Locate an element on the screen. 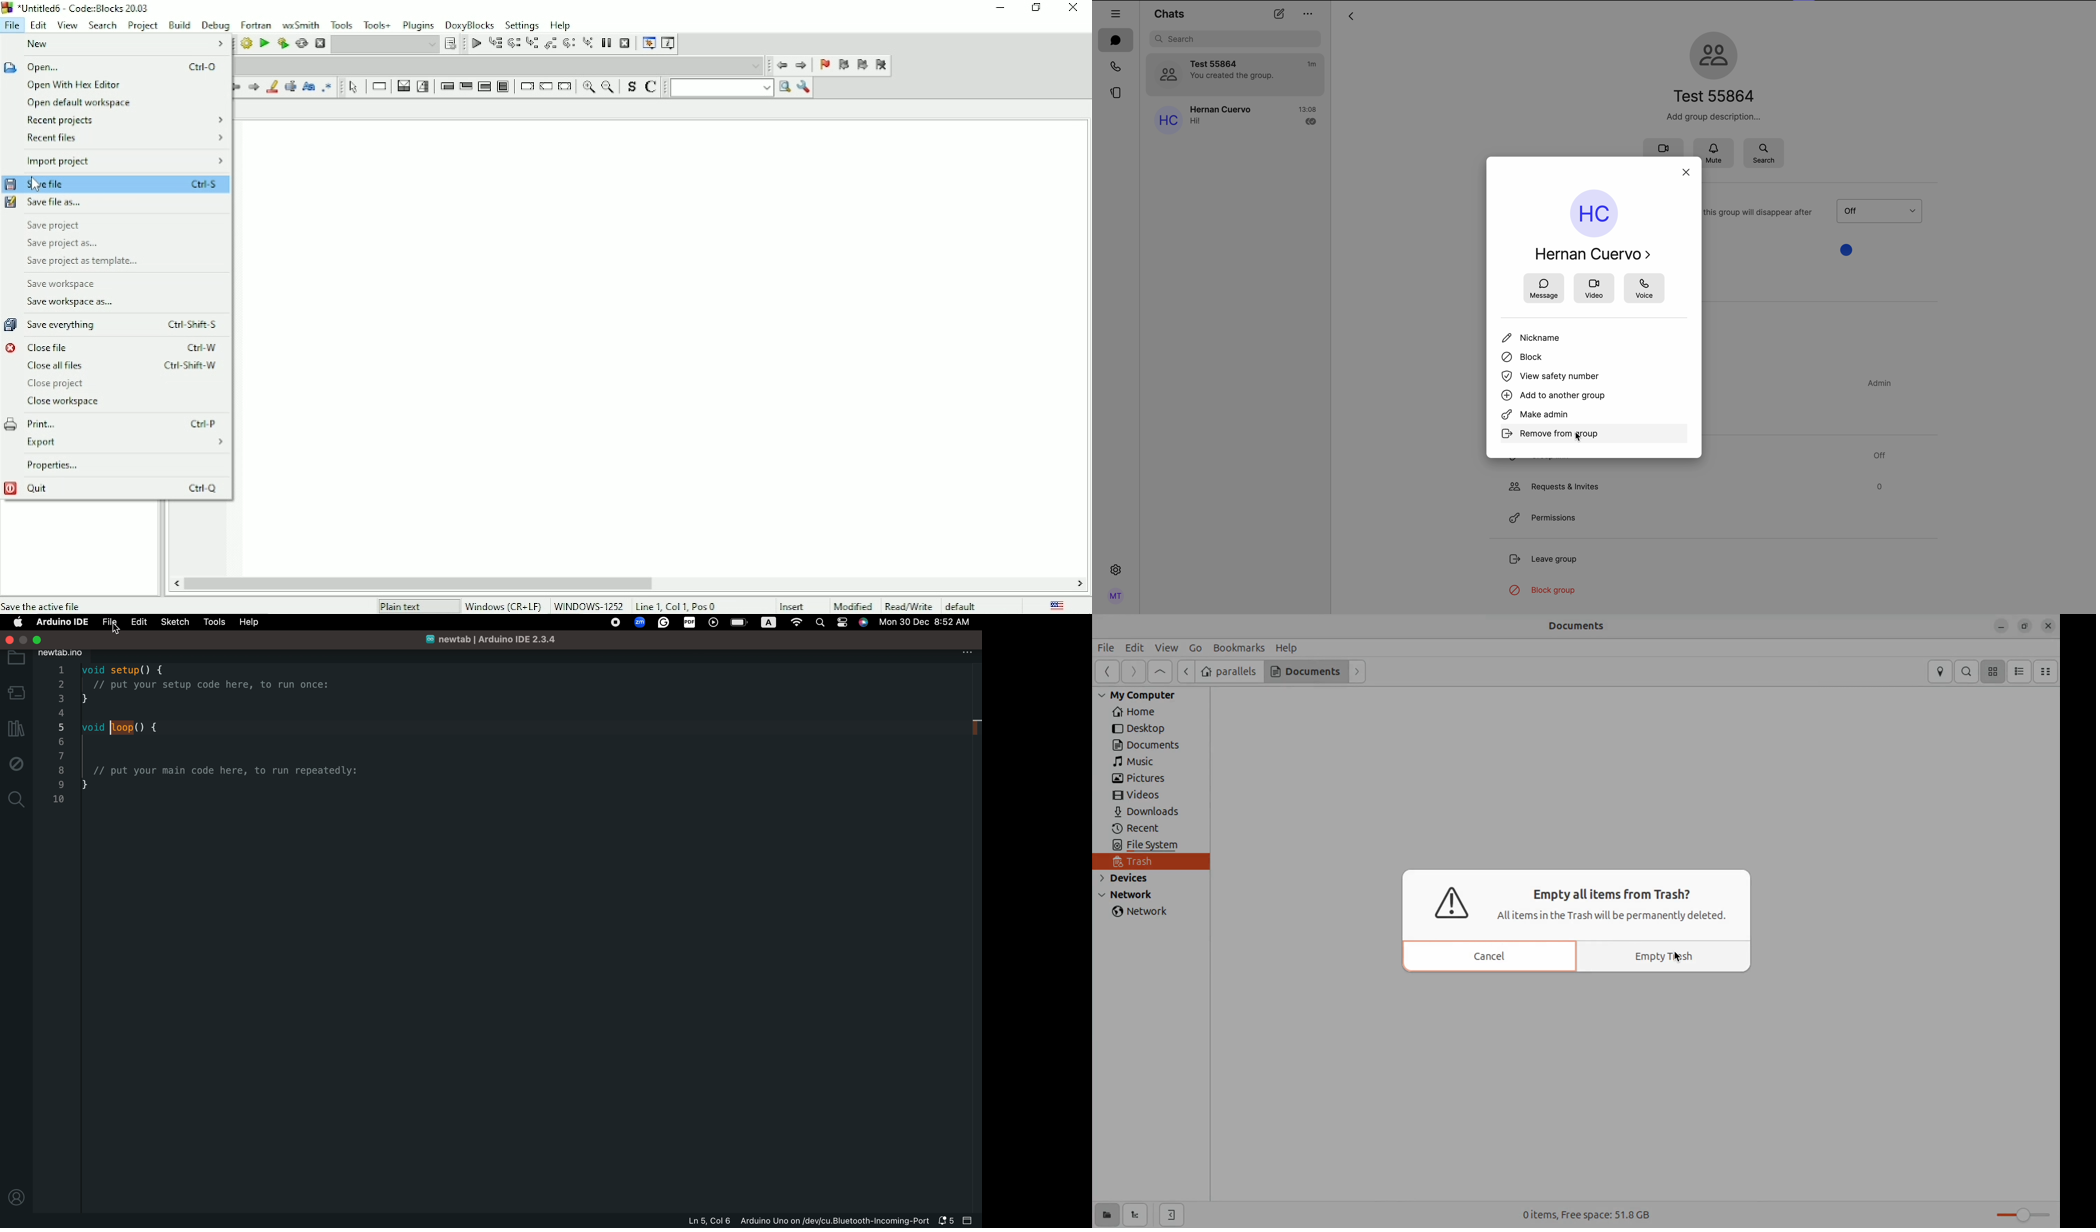 This screenshot has width=2100, height=1232. Project is located at coordinates (143, 25).